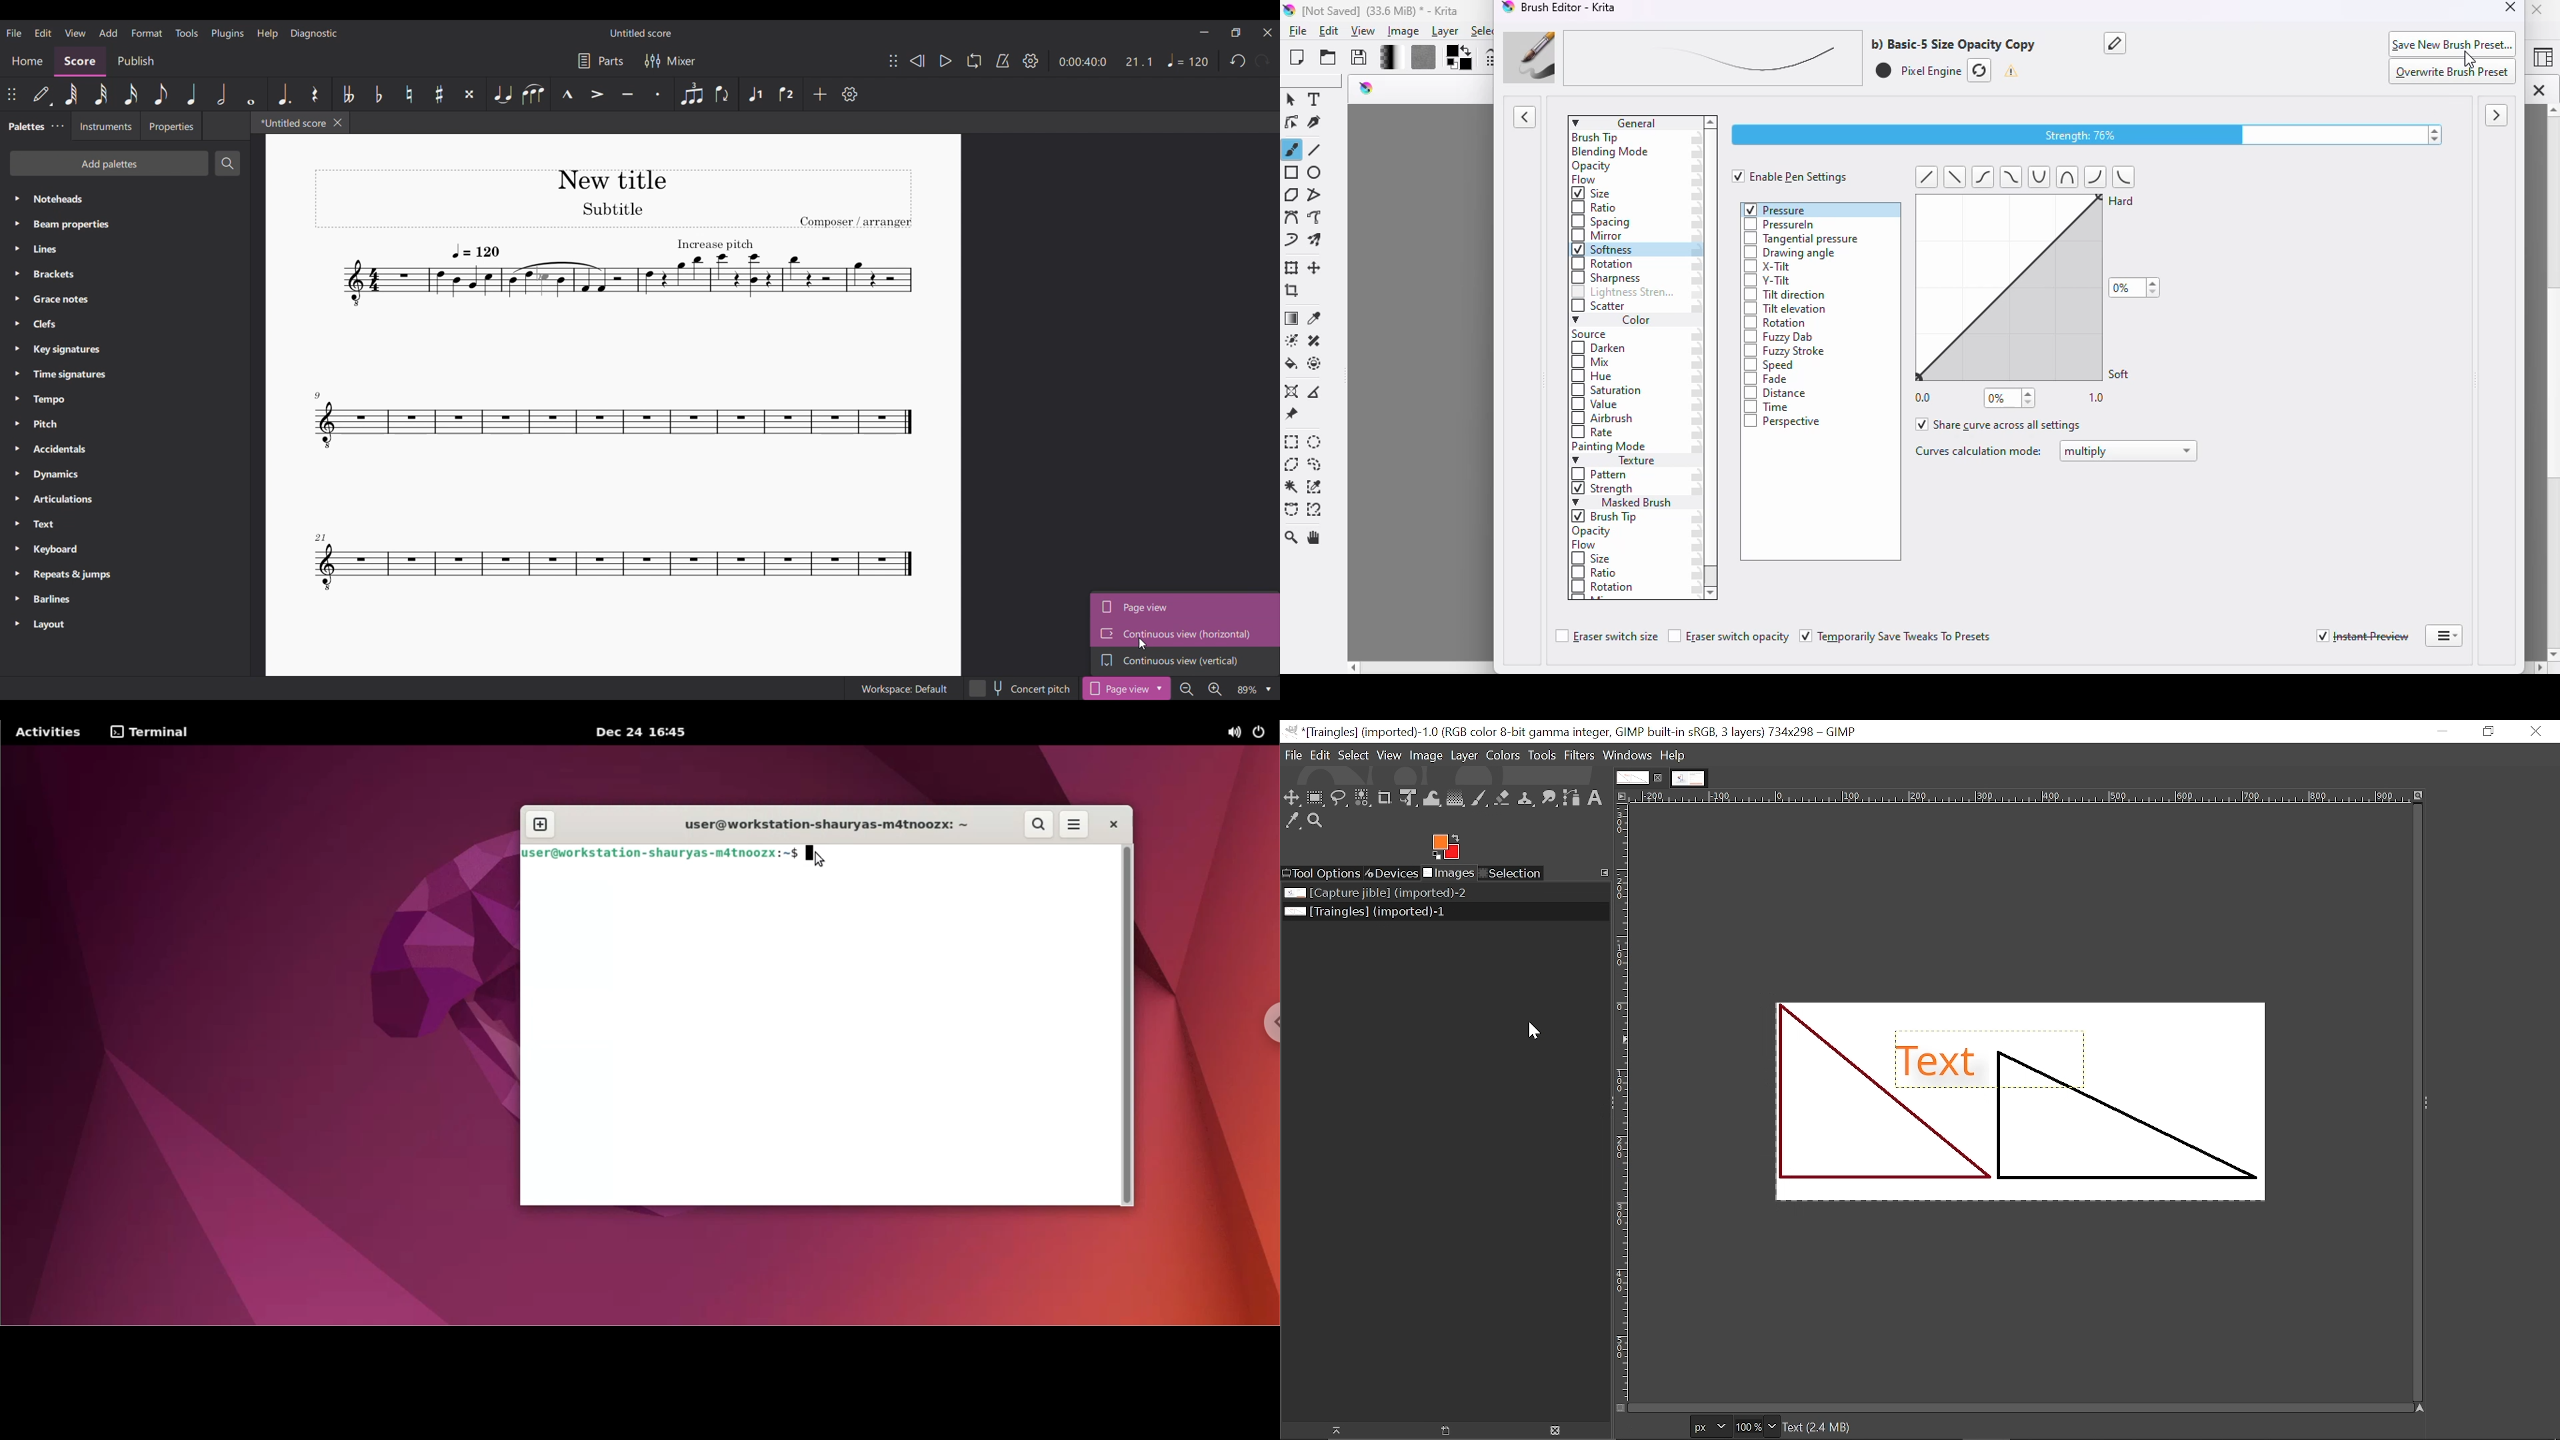 The width and height of the screenshot is (2576, 1456). I want to click on pressureIn, so click(1779, 225).